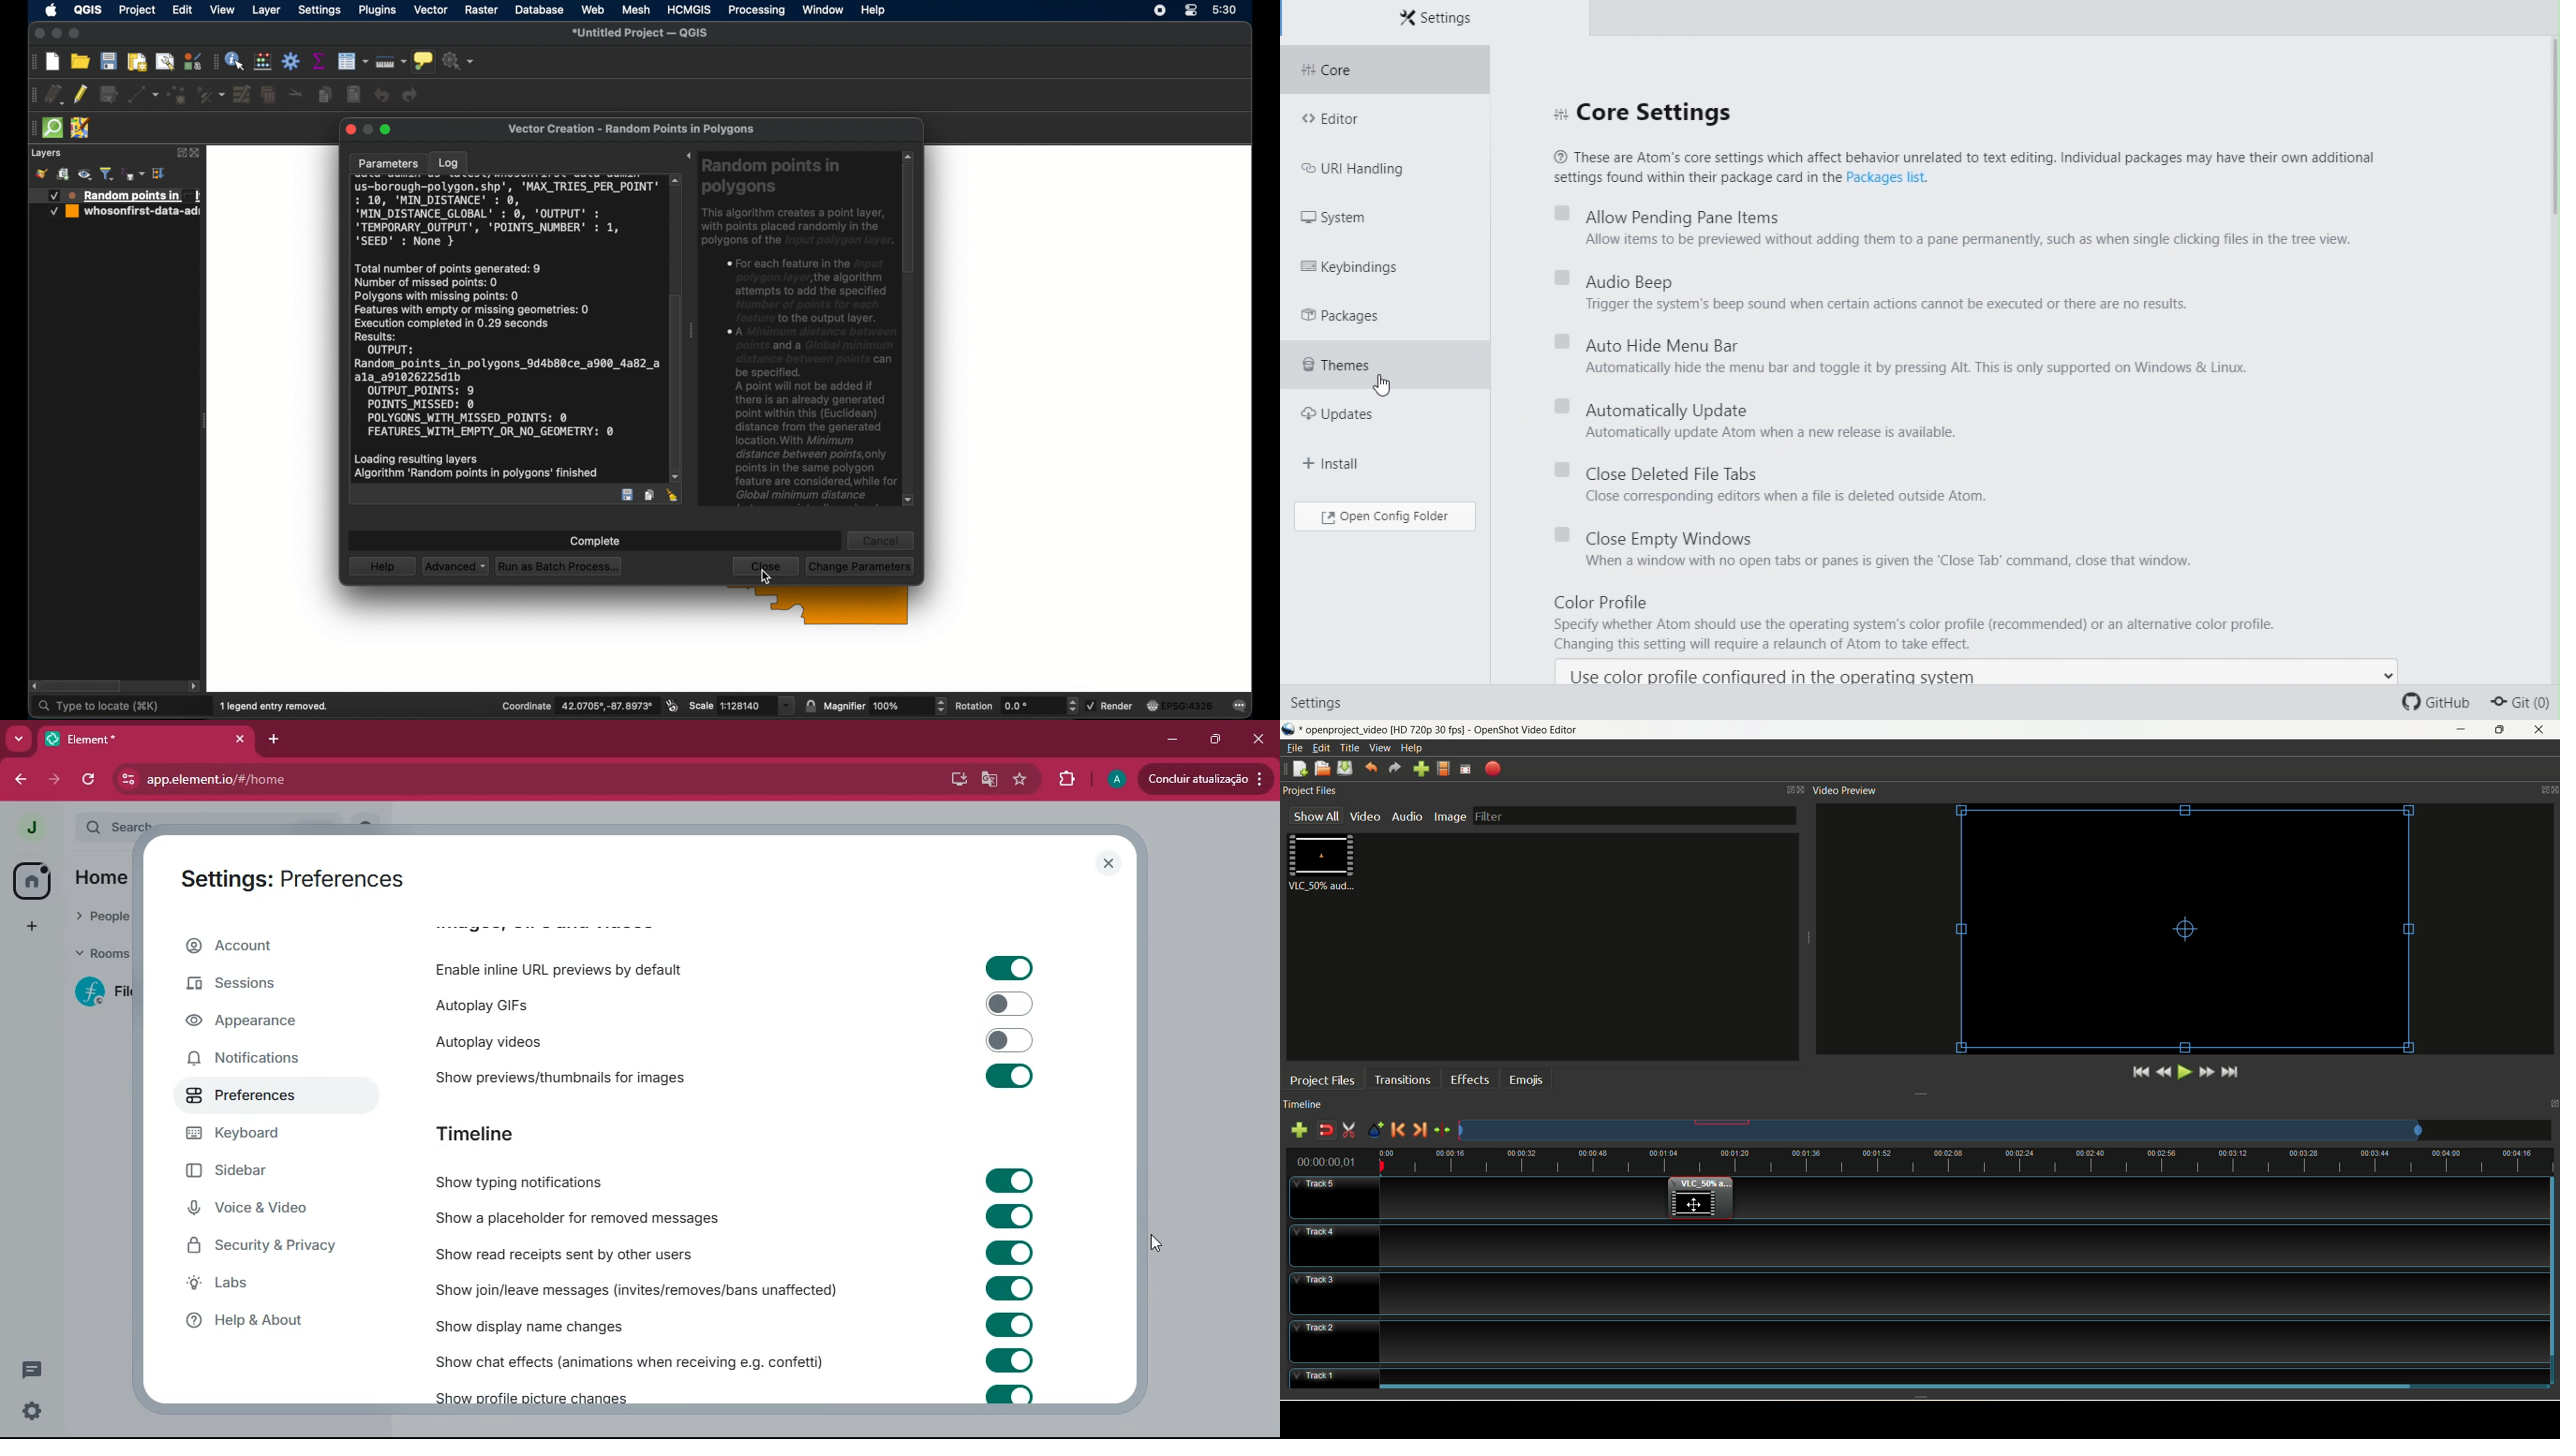  Describe the element at coordinates (957, 780) in the screenshot. I see `desktop` at that location.